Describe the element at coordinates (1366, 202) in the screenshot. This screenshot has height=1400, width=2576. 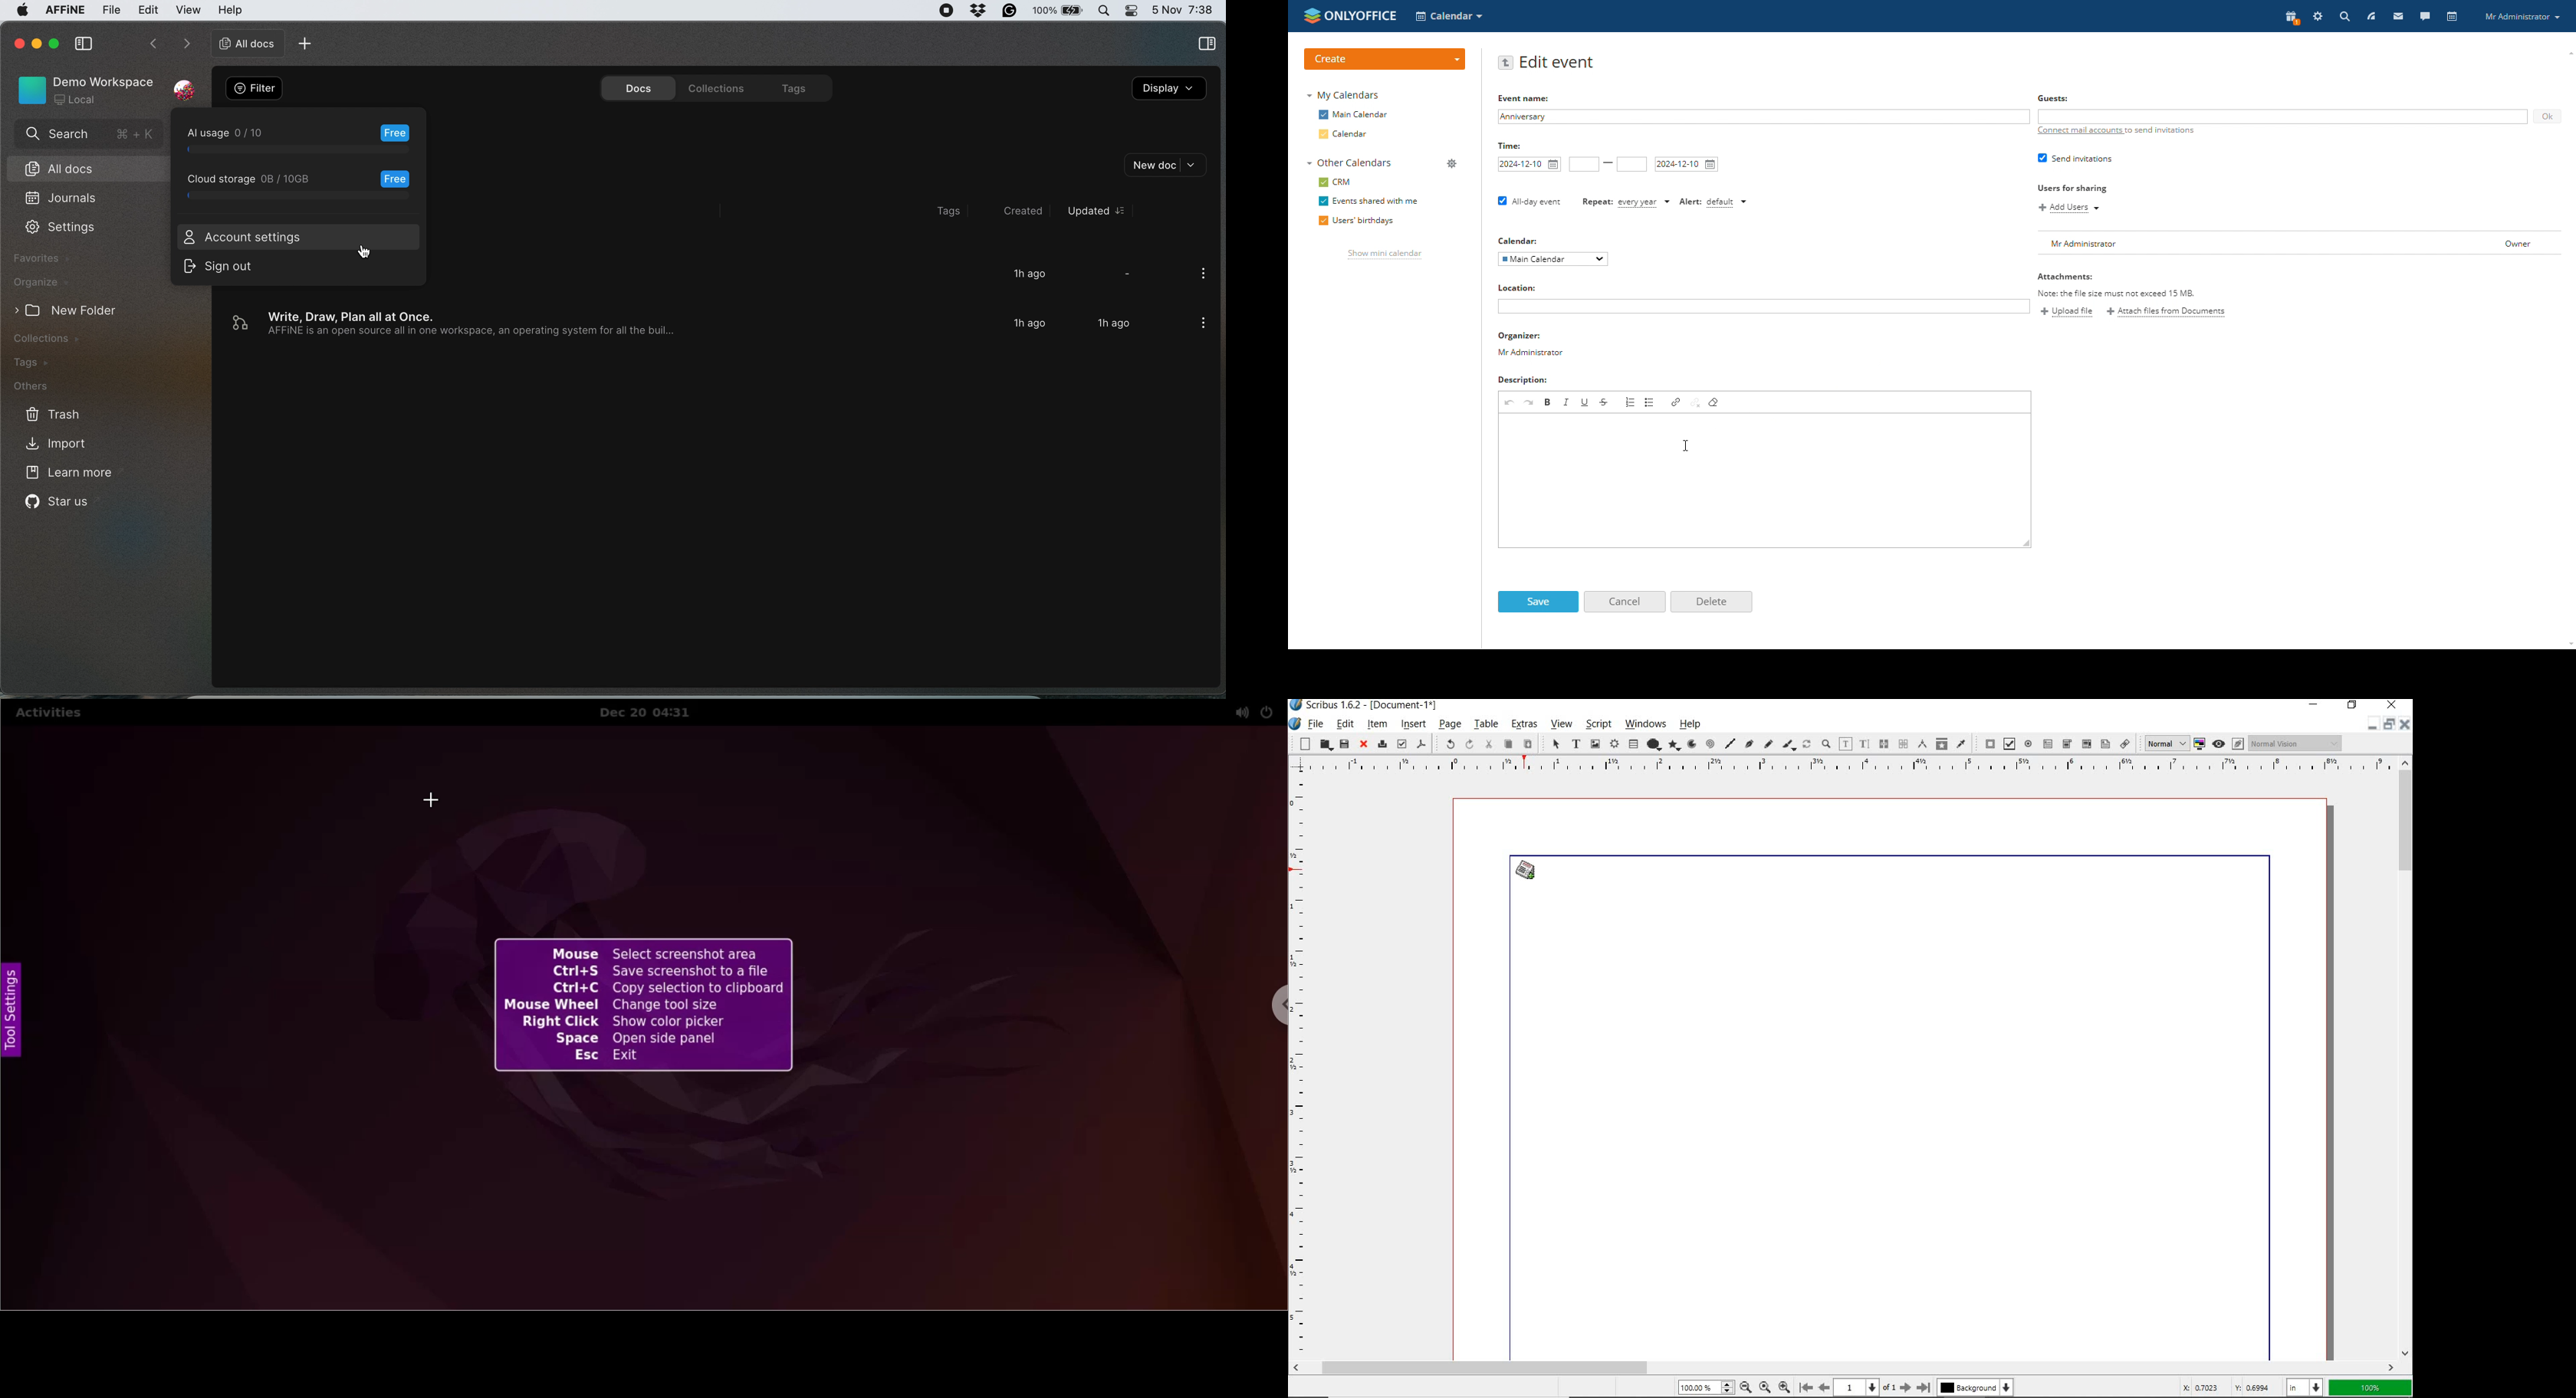
I see `events shared with me` at that location.